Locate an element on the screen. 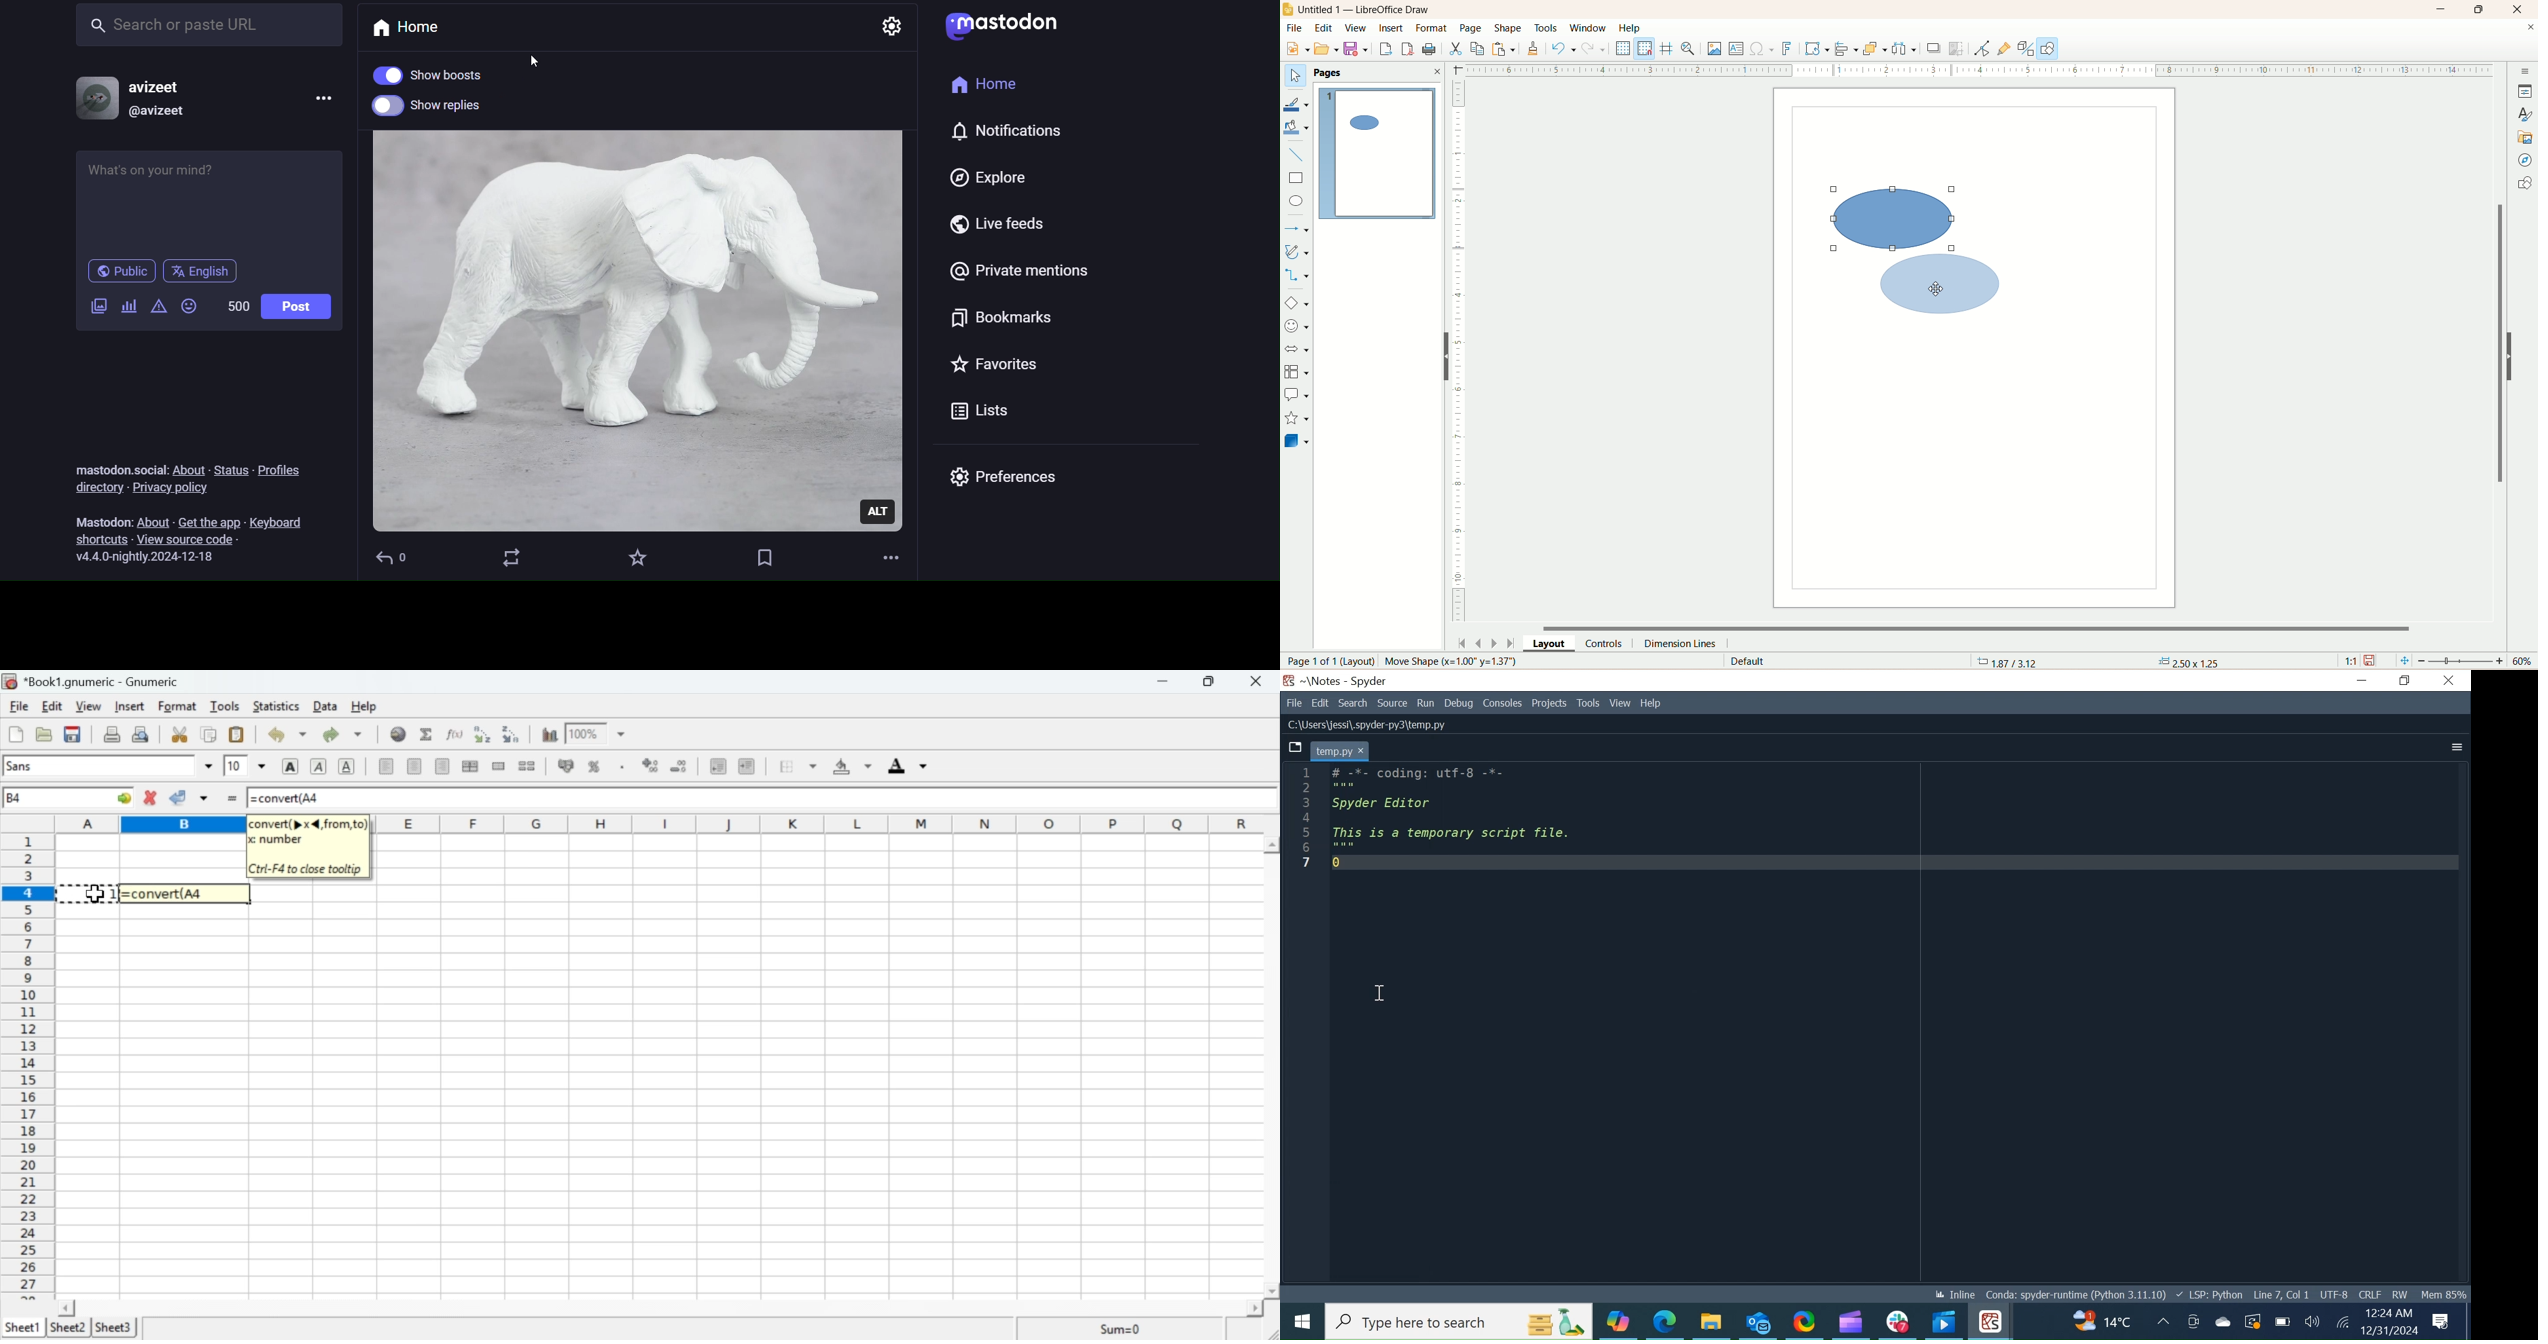 The image size is (2548, 1344). new is located at coordinates (1299, 49).